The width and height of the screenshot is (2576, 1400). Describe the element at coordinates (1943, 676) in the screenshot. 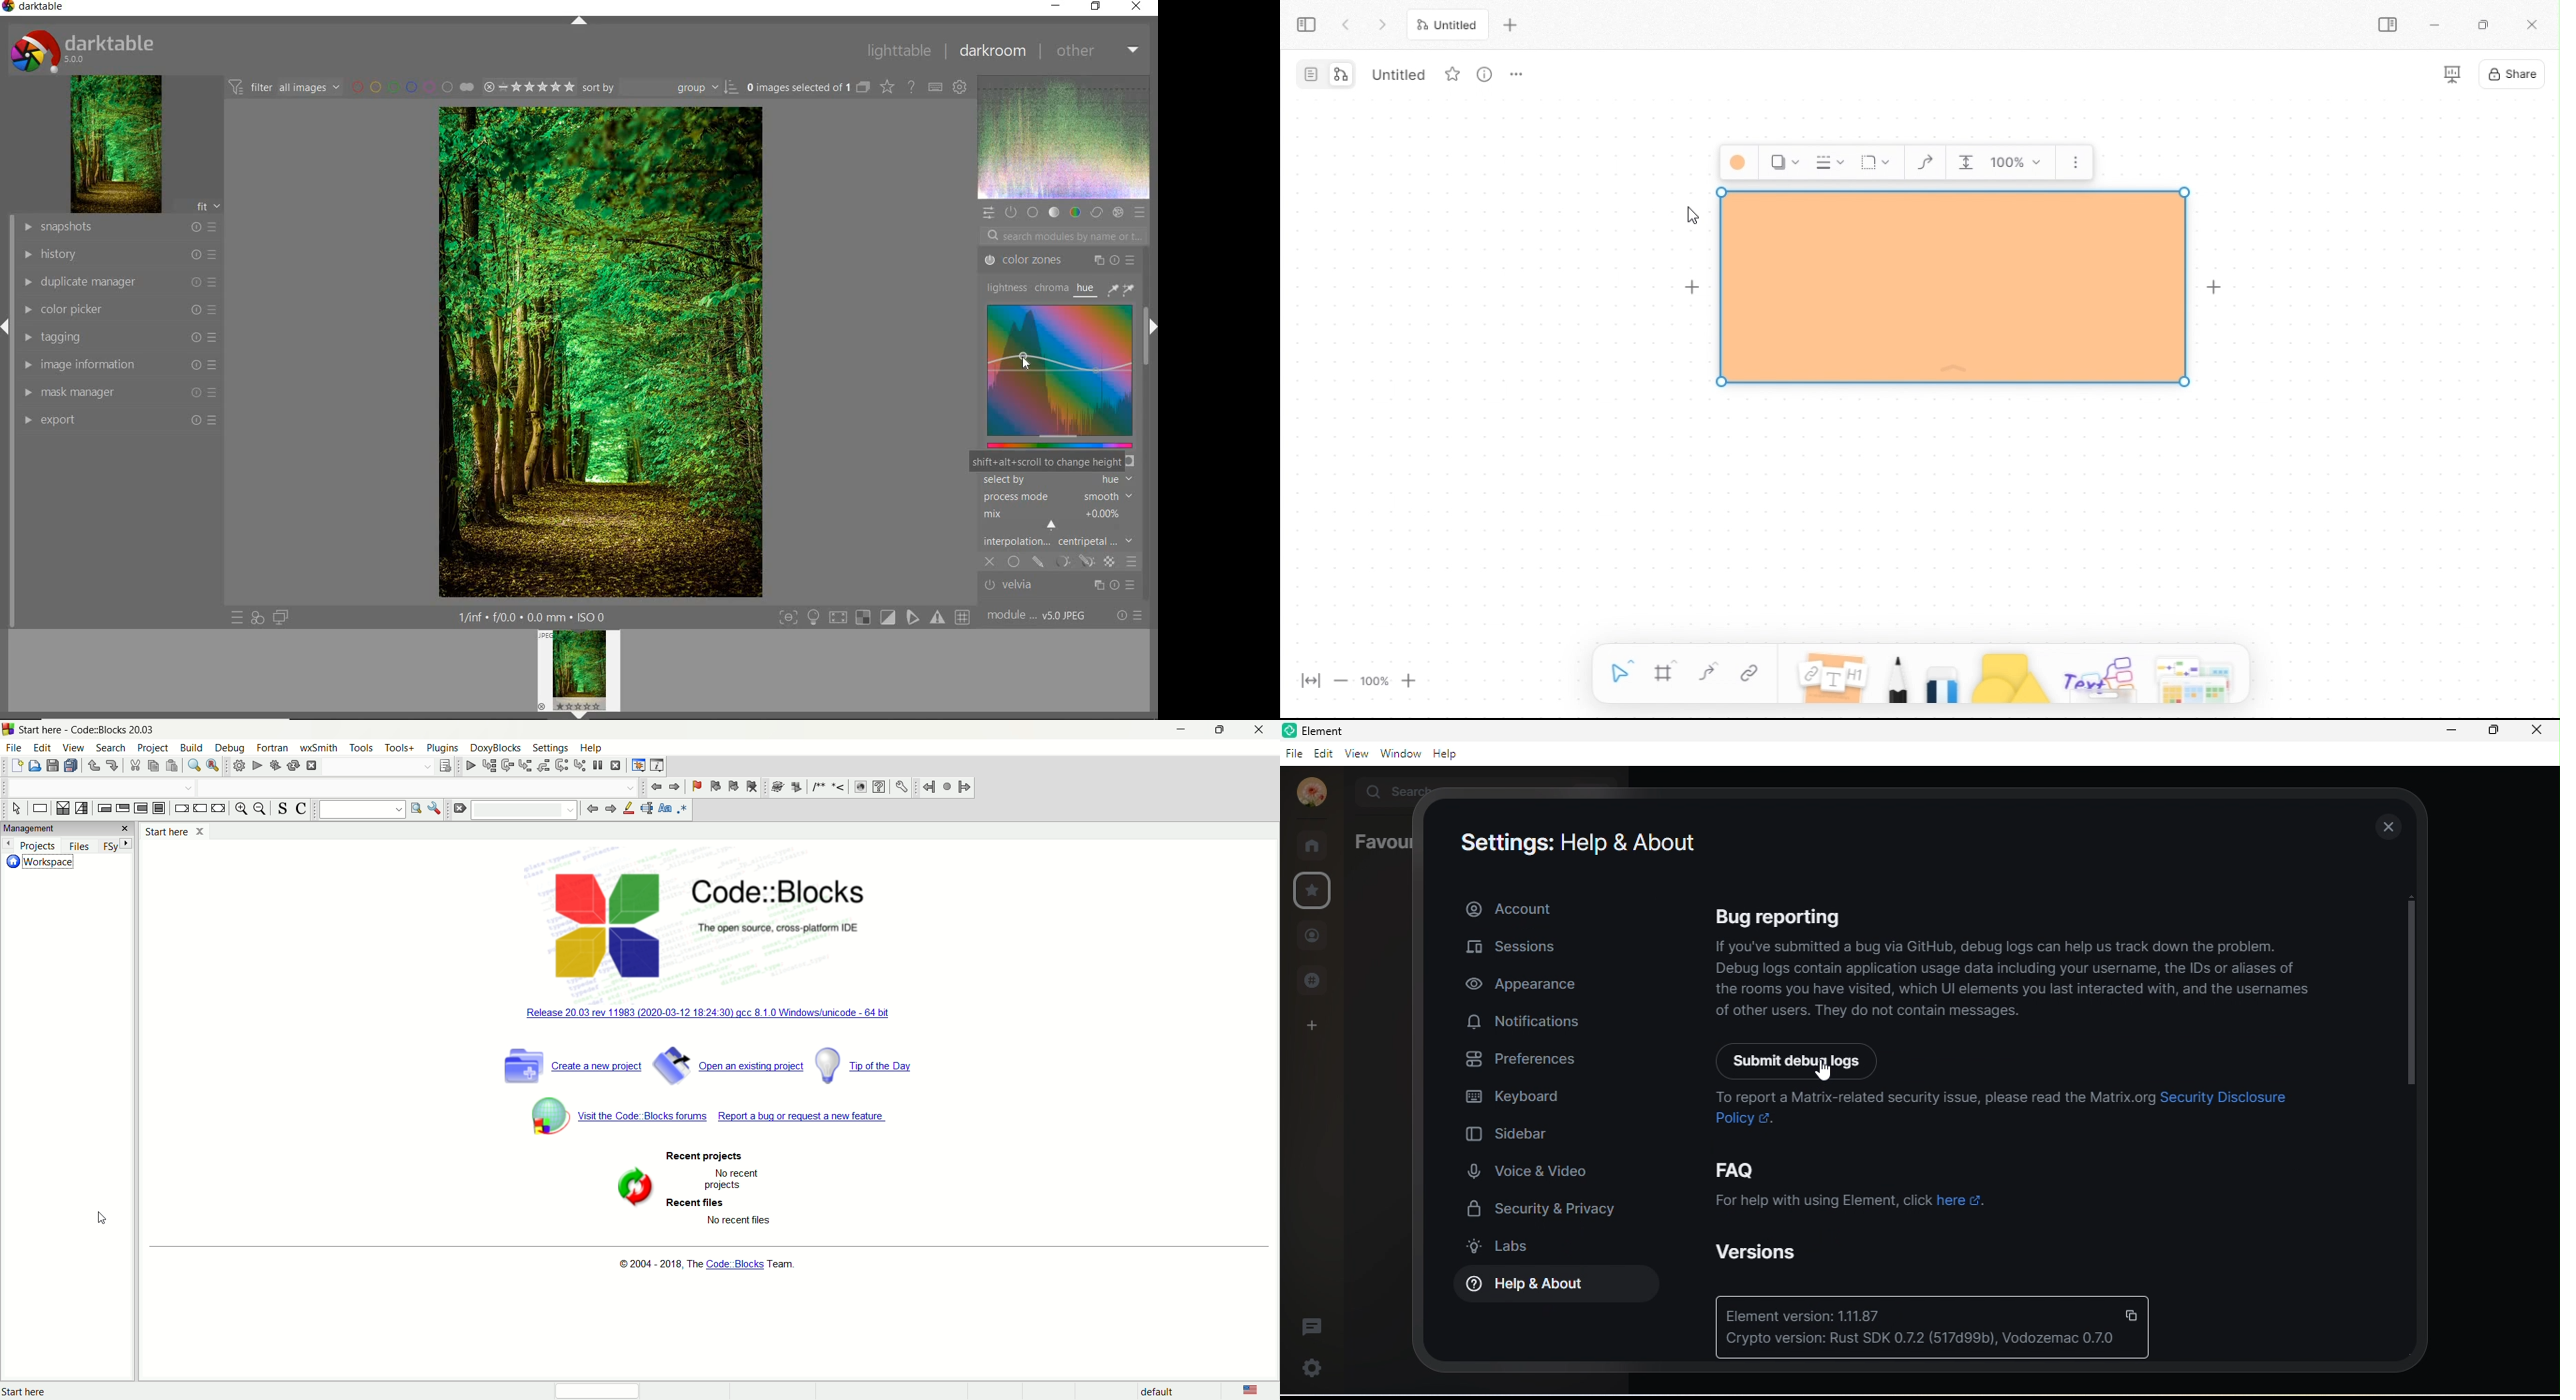

I see `eraser` at that location.